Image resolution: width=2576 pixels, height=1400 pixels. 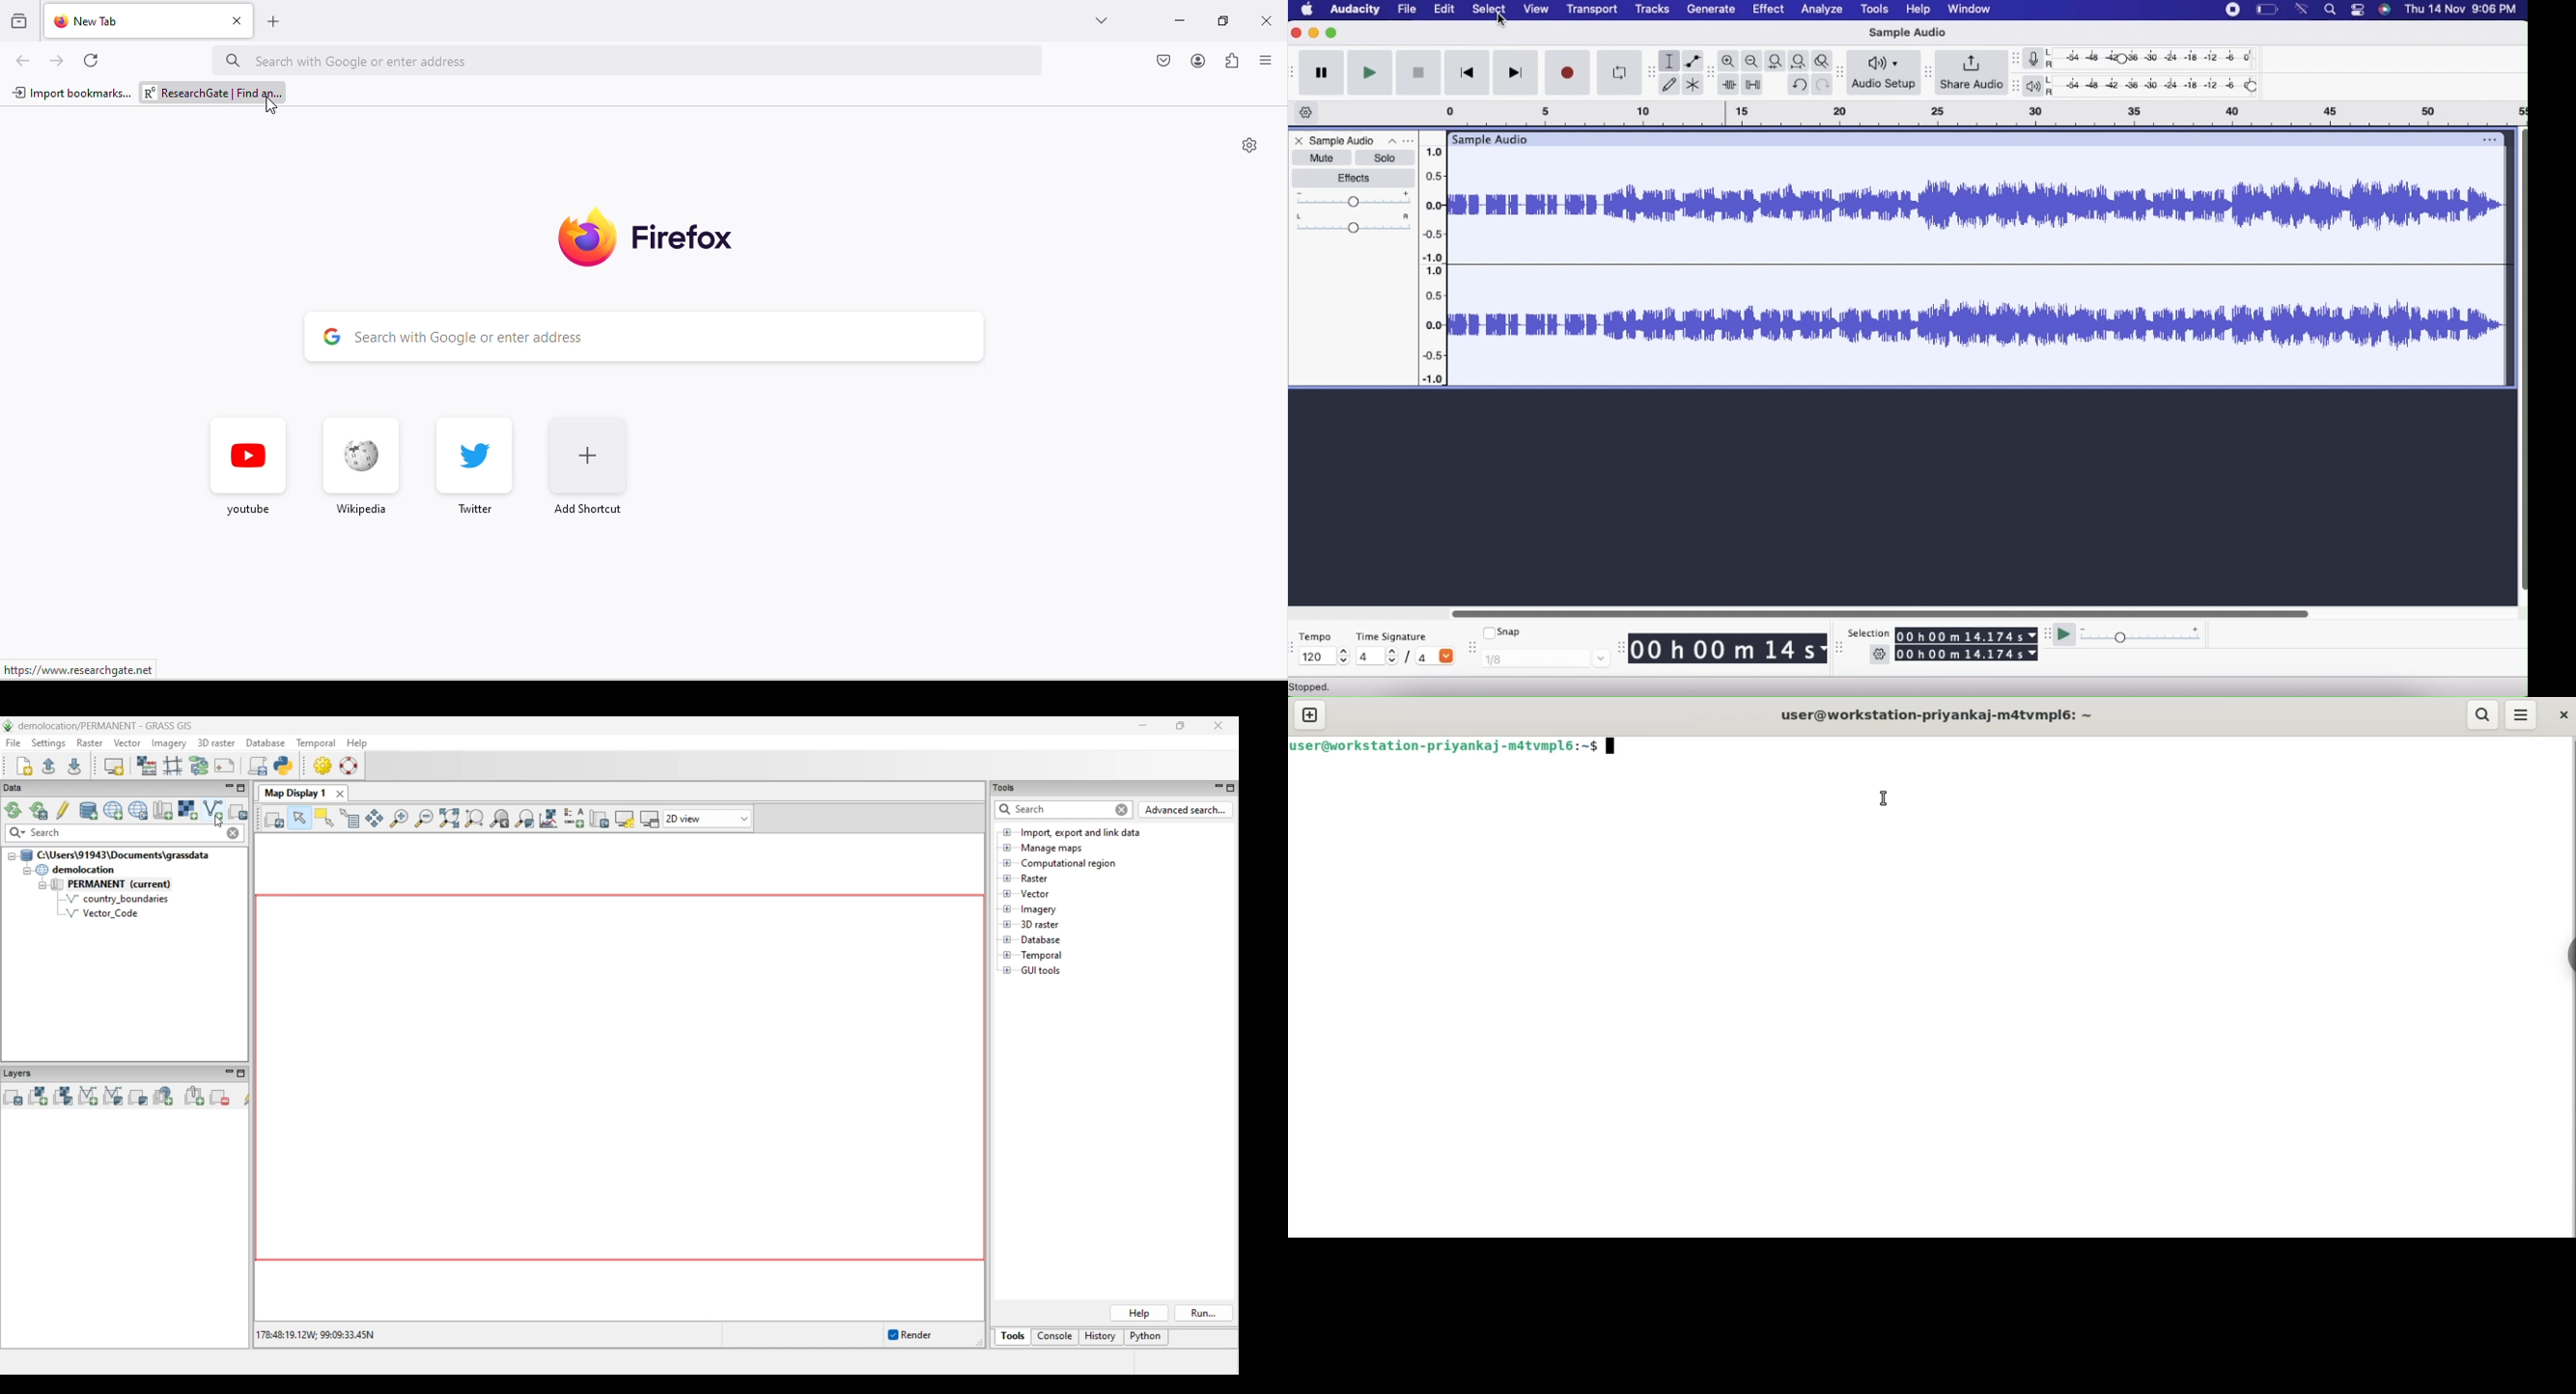 What do you see at coordinates (1984, 259) in the screenshot?
I see `Sample Audio` at bounding box center [1984, 259].